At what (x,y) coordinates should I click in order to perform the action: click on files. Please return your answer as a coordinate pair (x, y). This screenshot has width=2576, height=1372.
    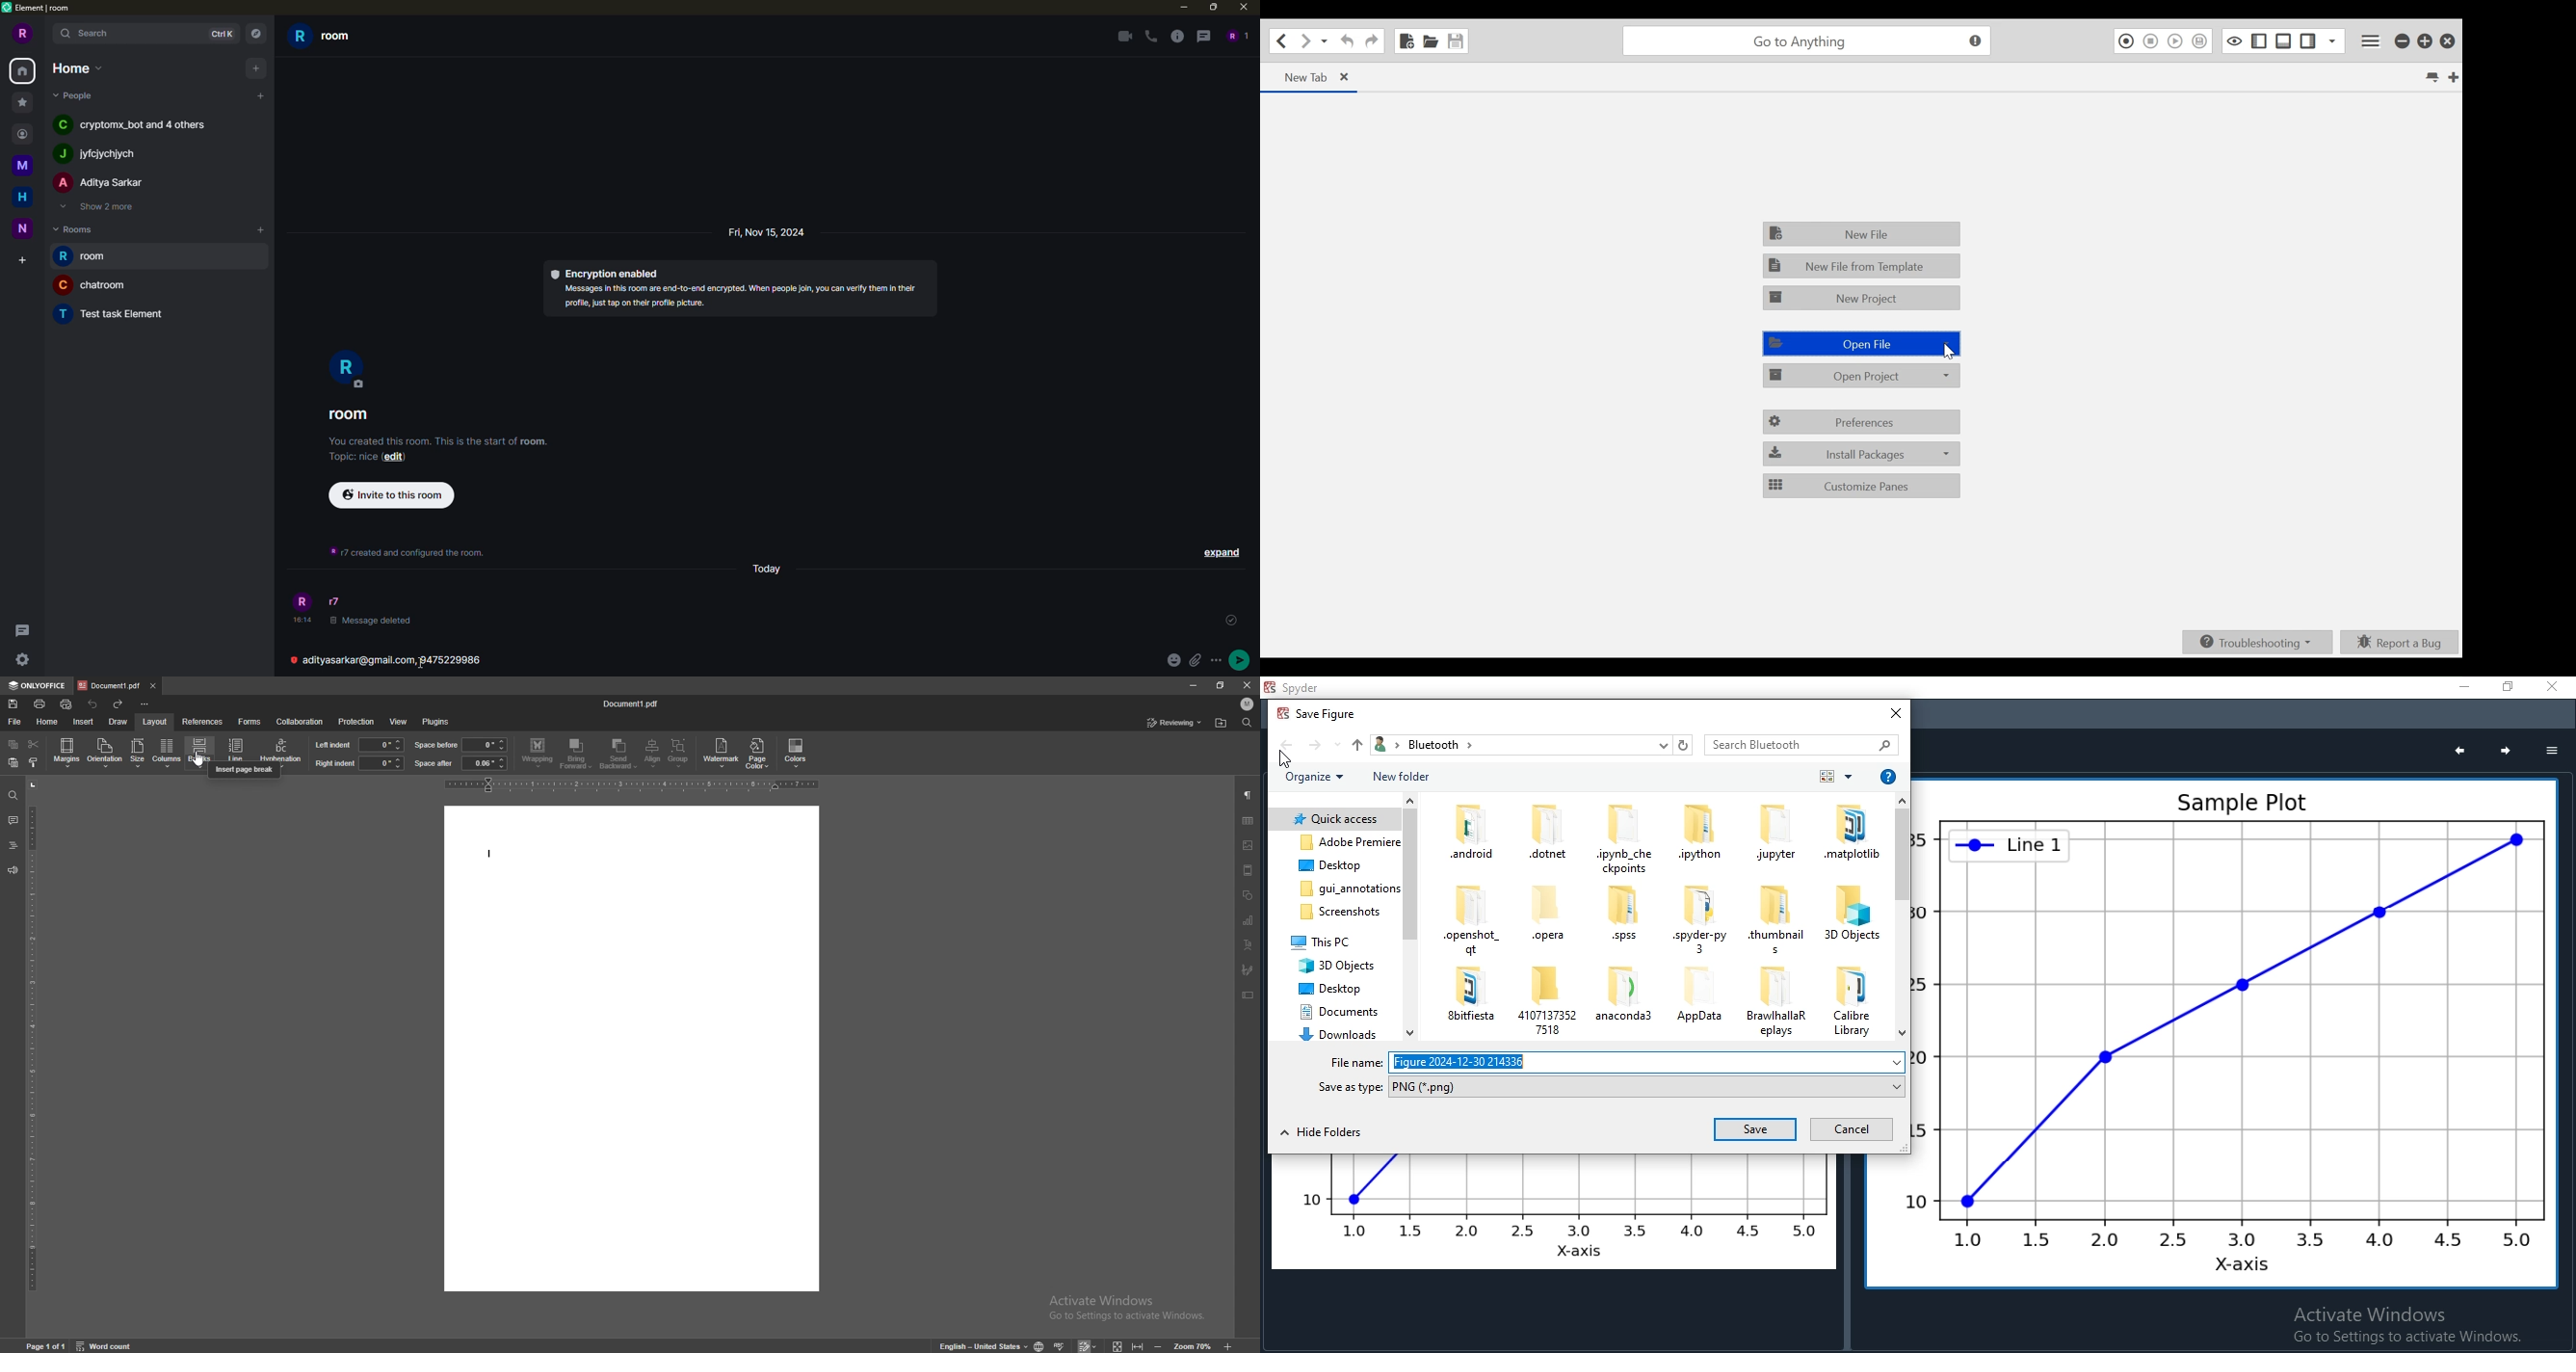
    Looking at the image, I should click on (1777, 919).